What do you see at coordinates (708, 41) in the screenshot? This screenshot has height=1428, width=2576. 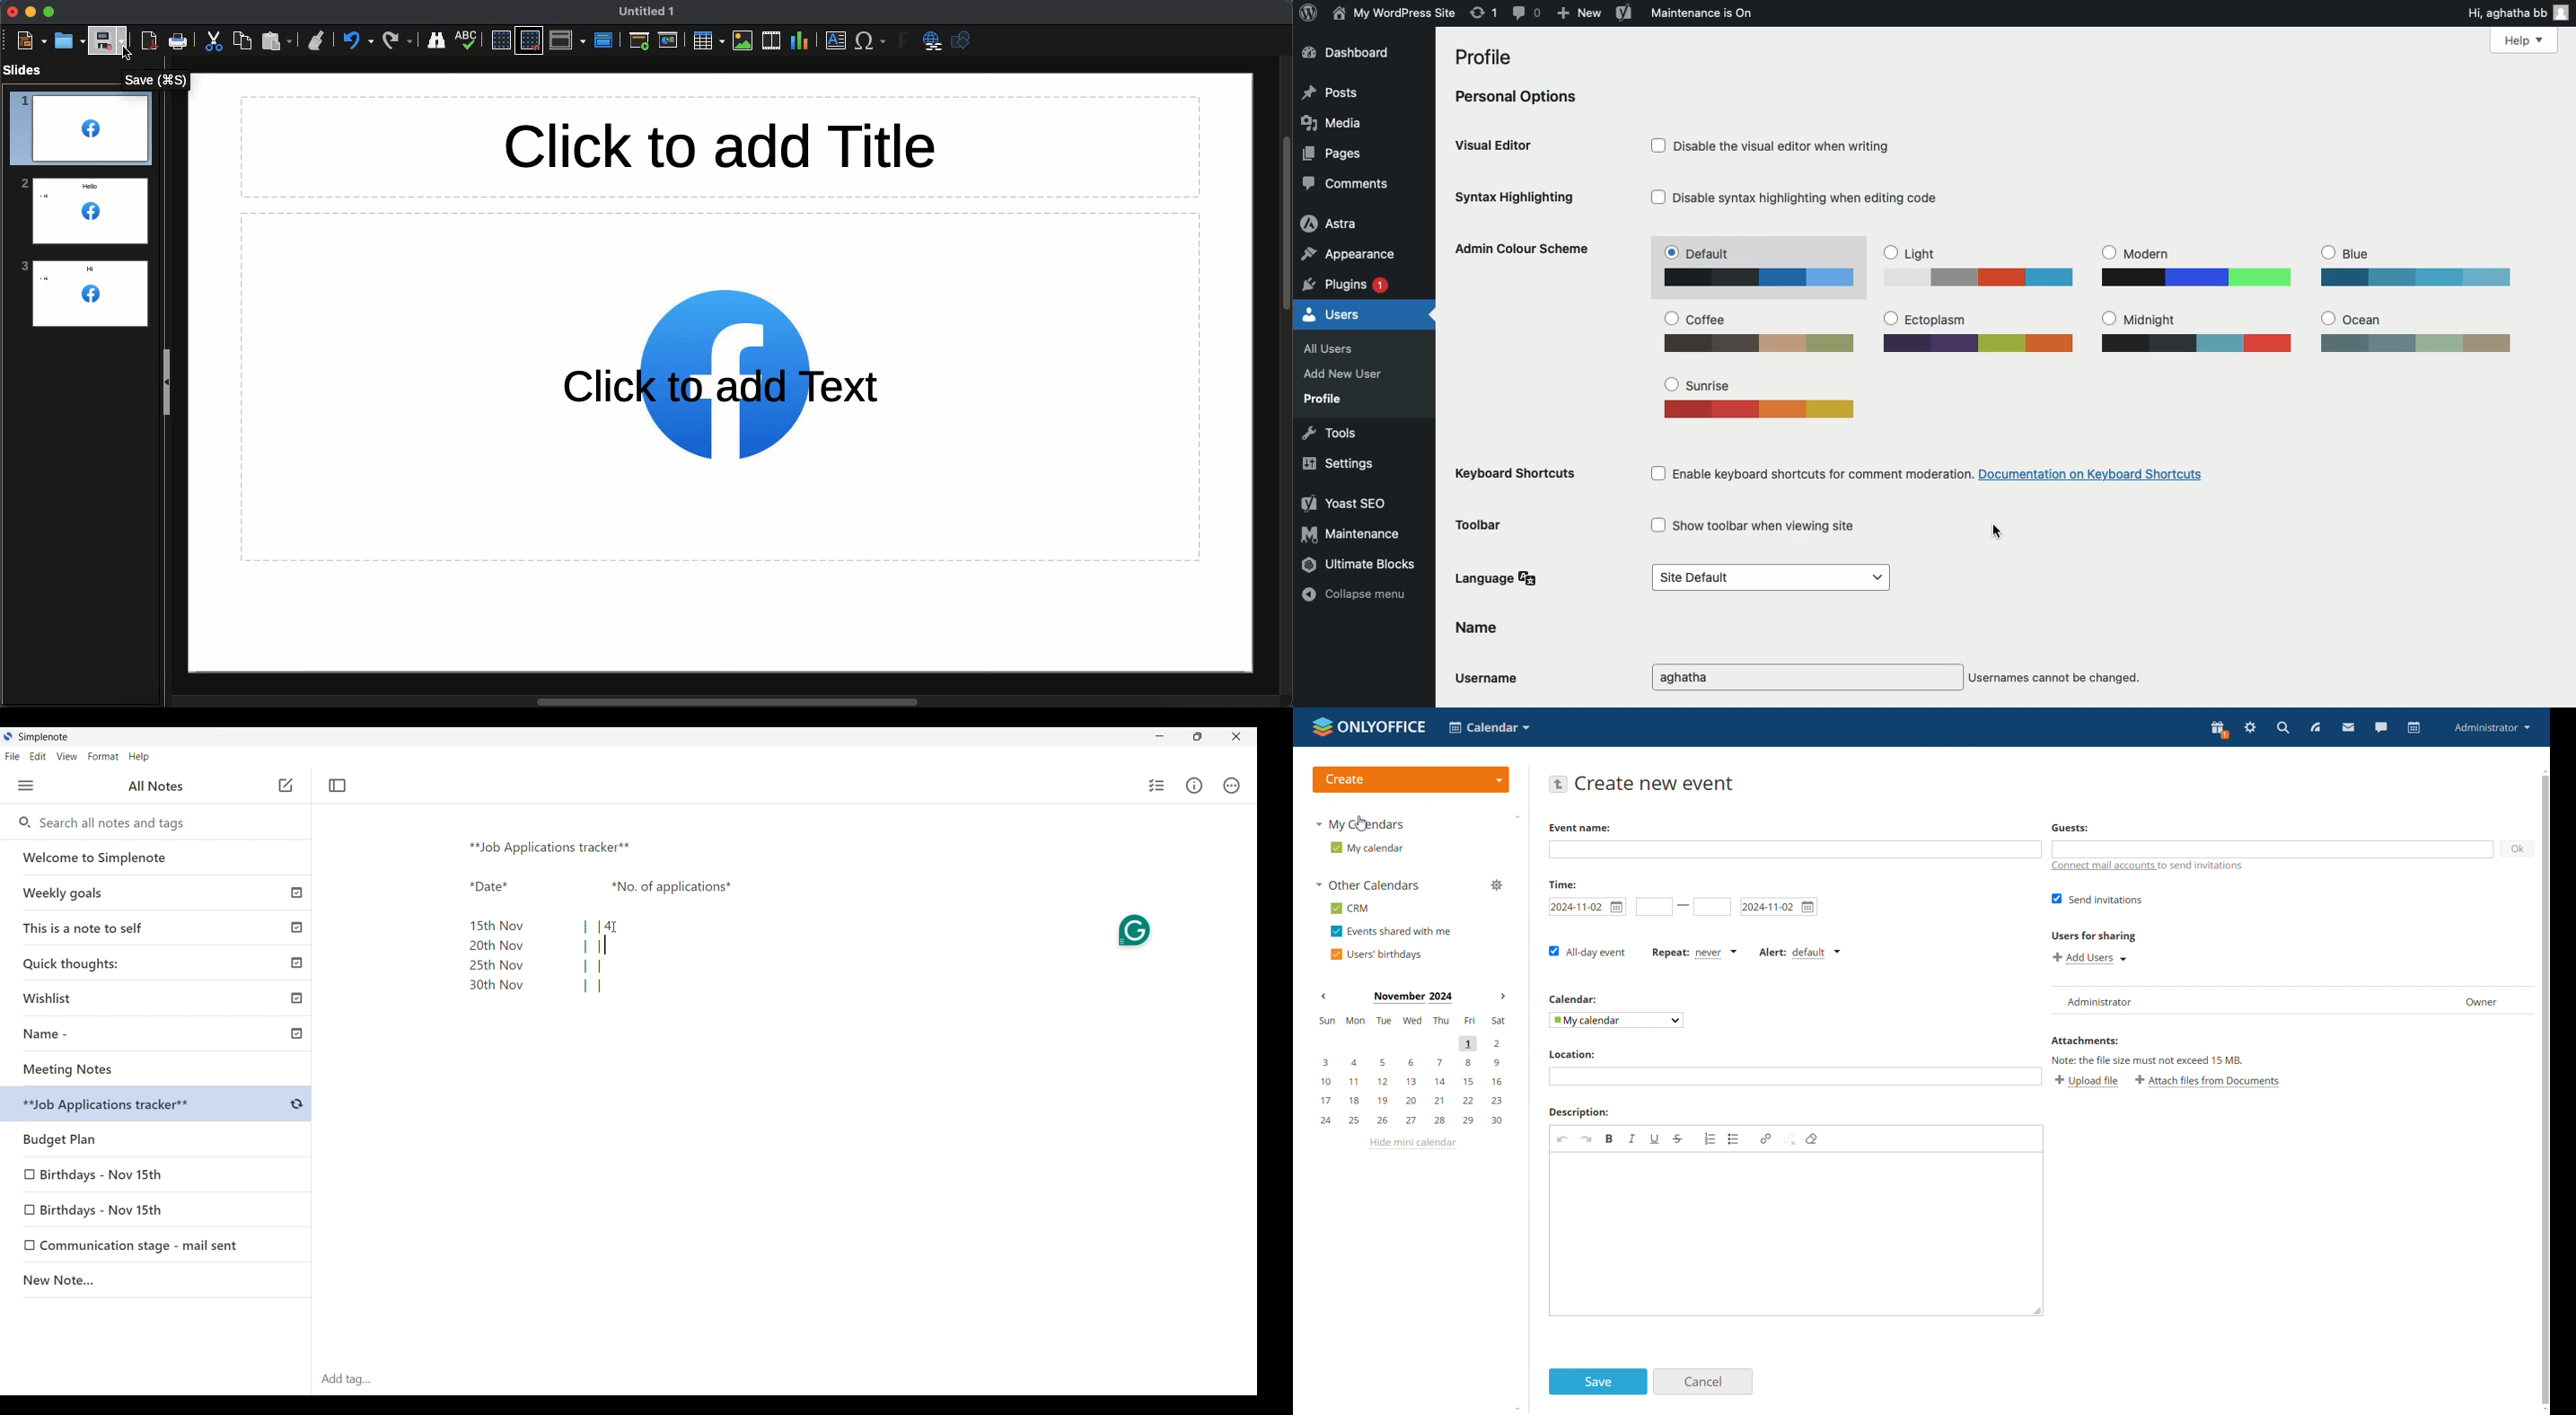 I see `Table` at bounding box center [708, 41].